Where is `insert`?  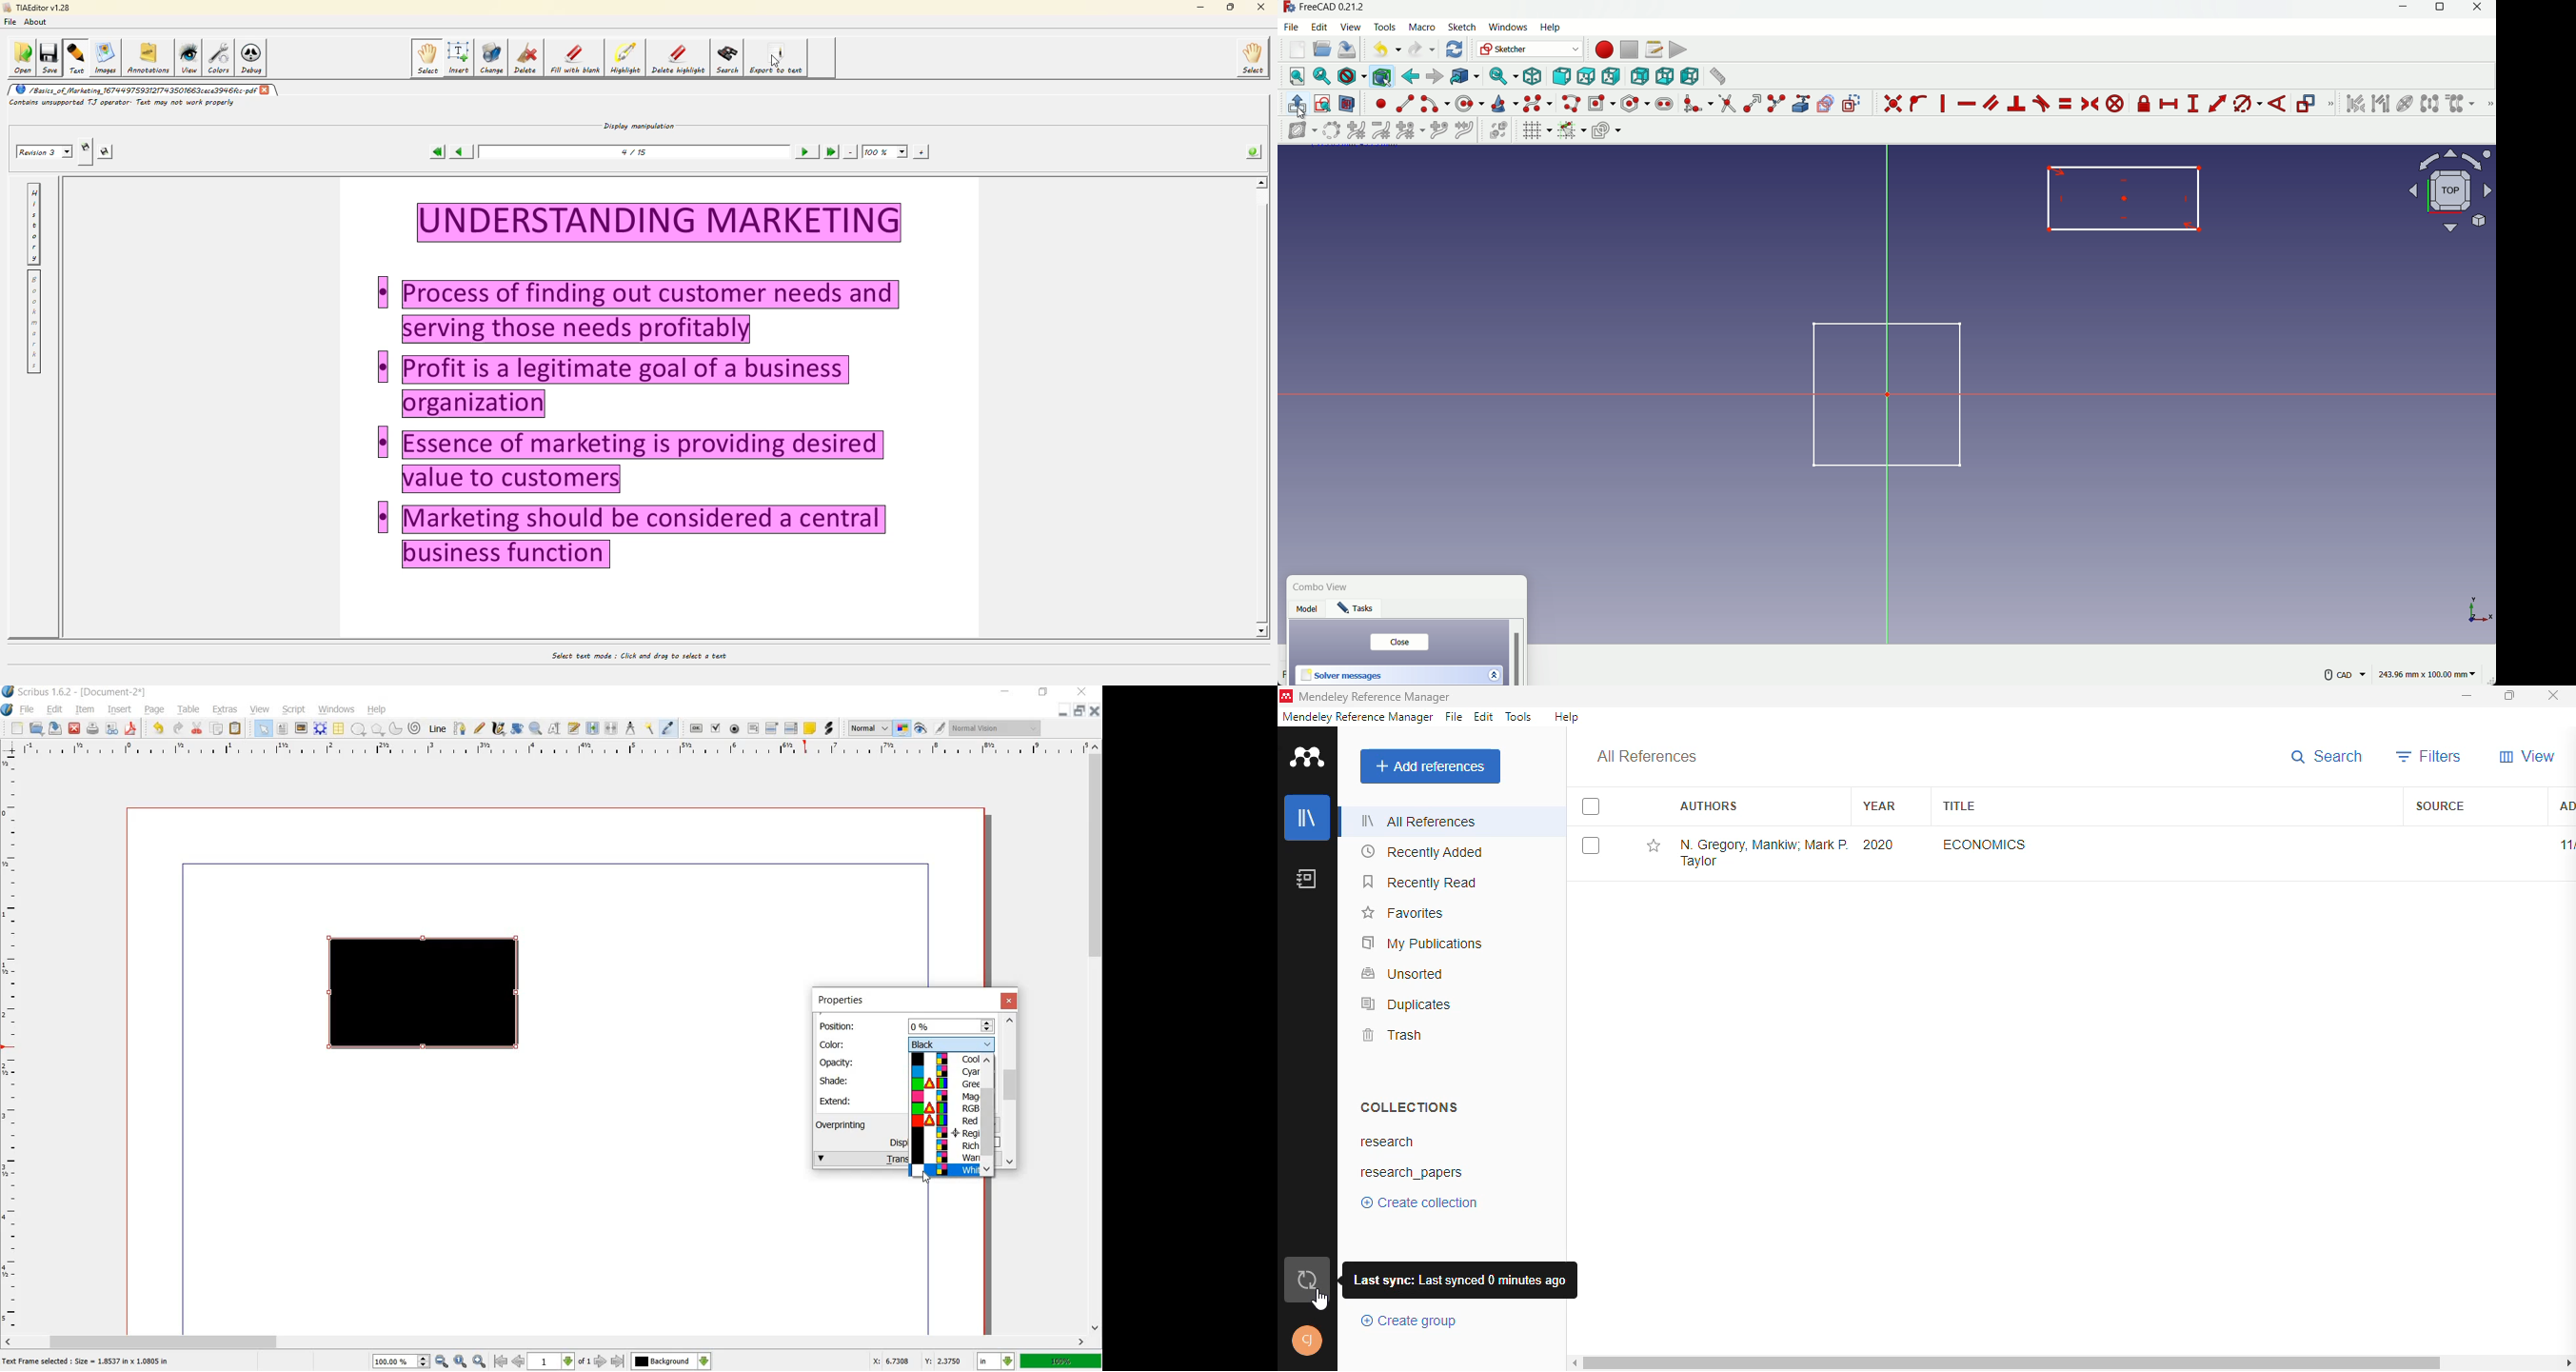
insert is located at coordinates (120, 711).